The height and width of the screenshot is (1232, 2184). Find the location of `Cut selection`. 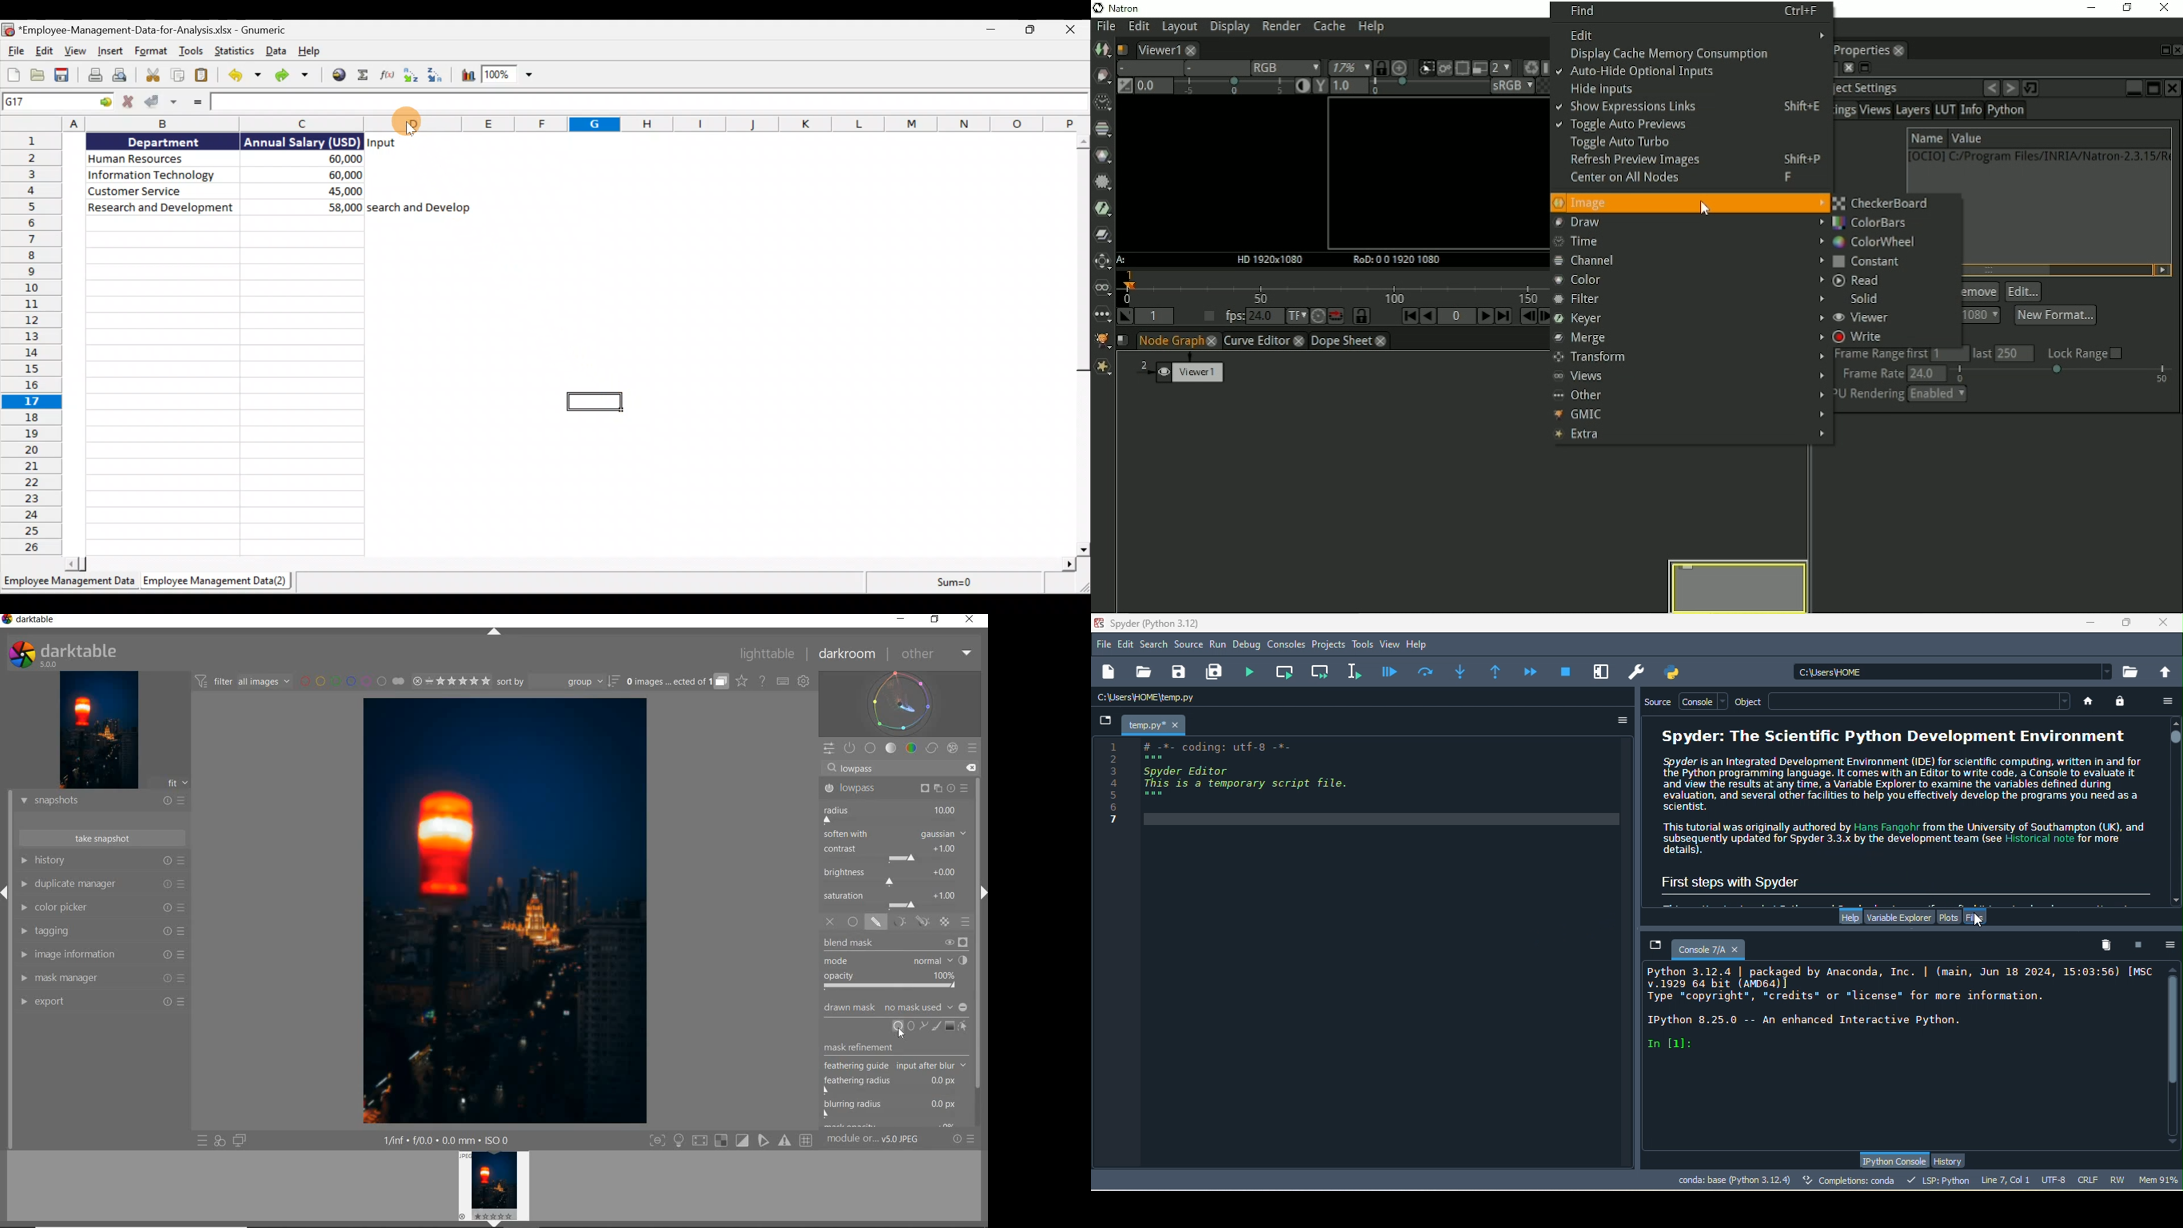

Cut selection is located at coordinates (151, 76).